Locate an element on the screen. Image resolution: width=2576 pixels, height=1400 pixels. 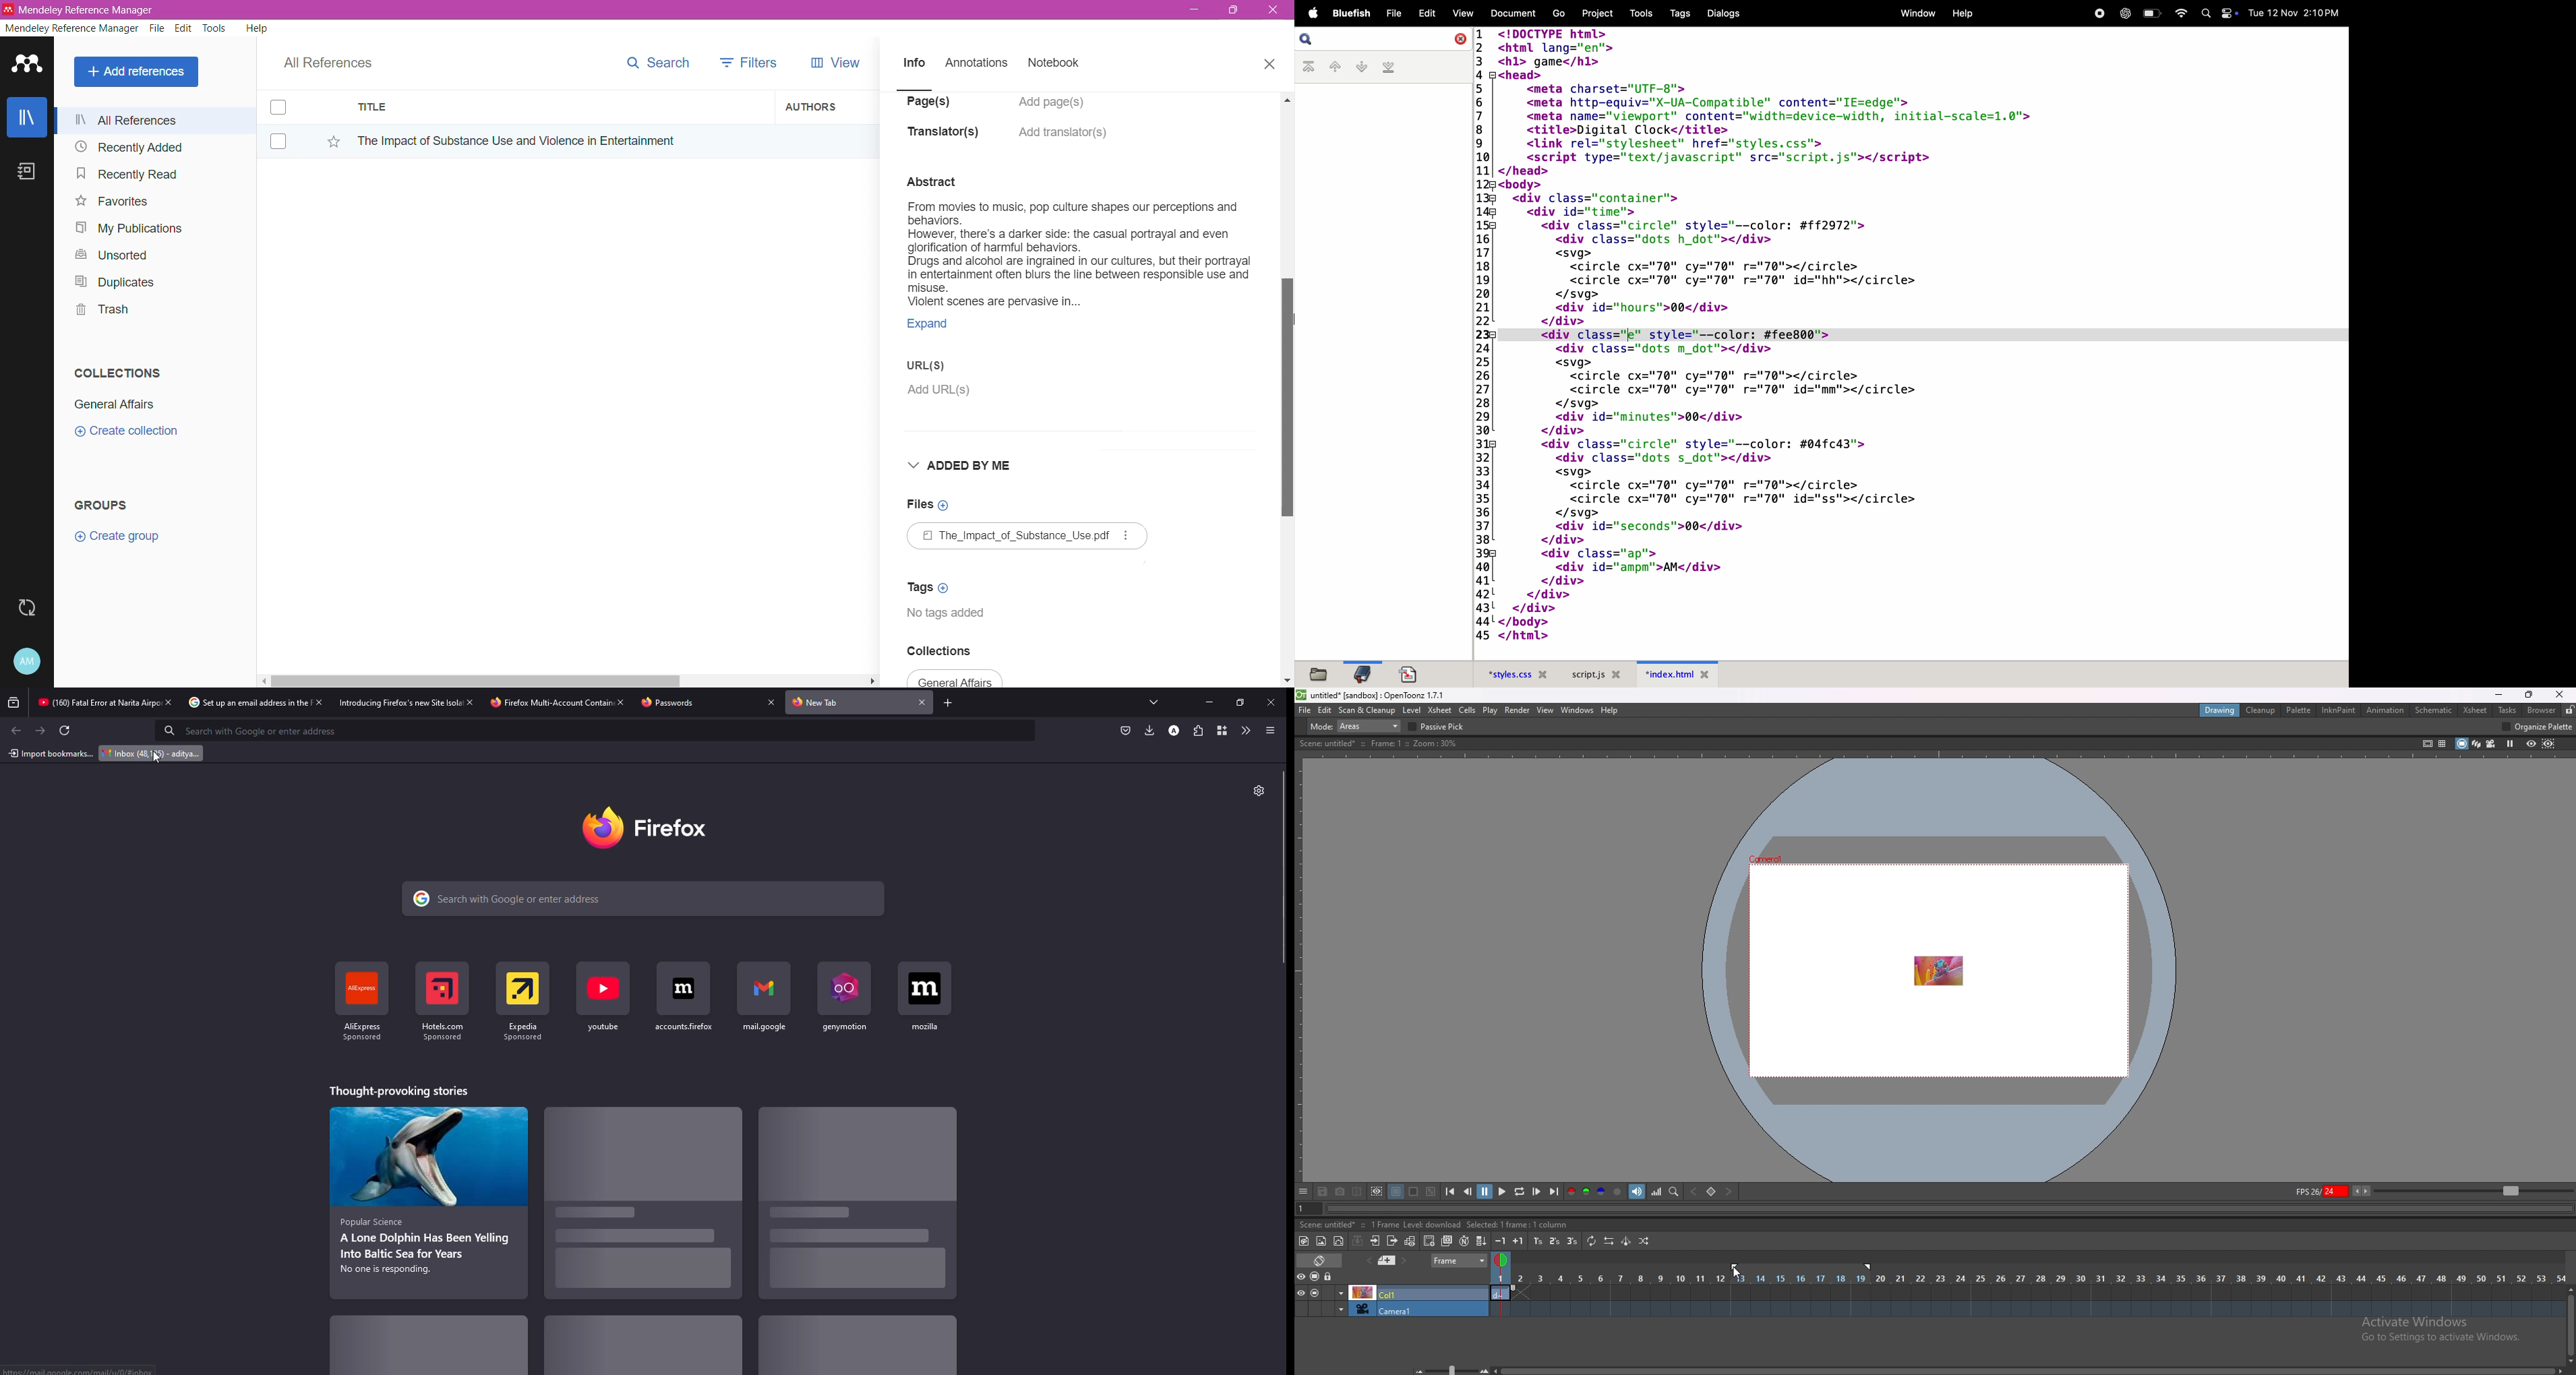
View is located at coordinates (833, 63).